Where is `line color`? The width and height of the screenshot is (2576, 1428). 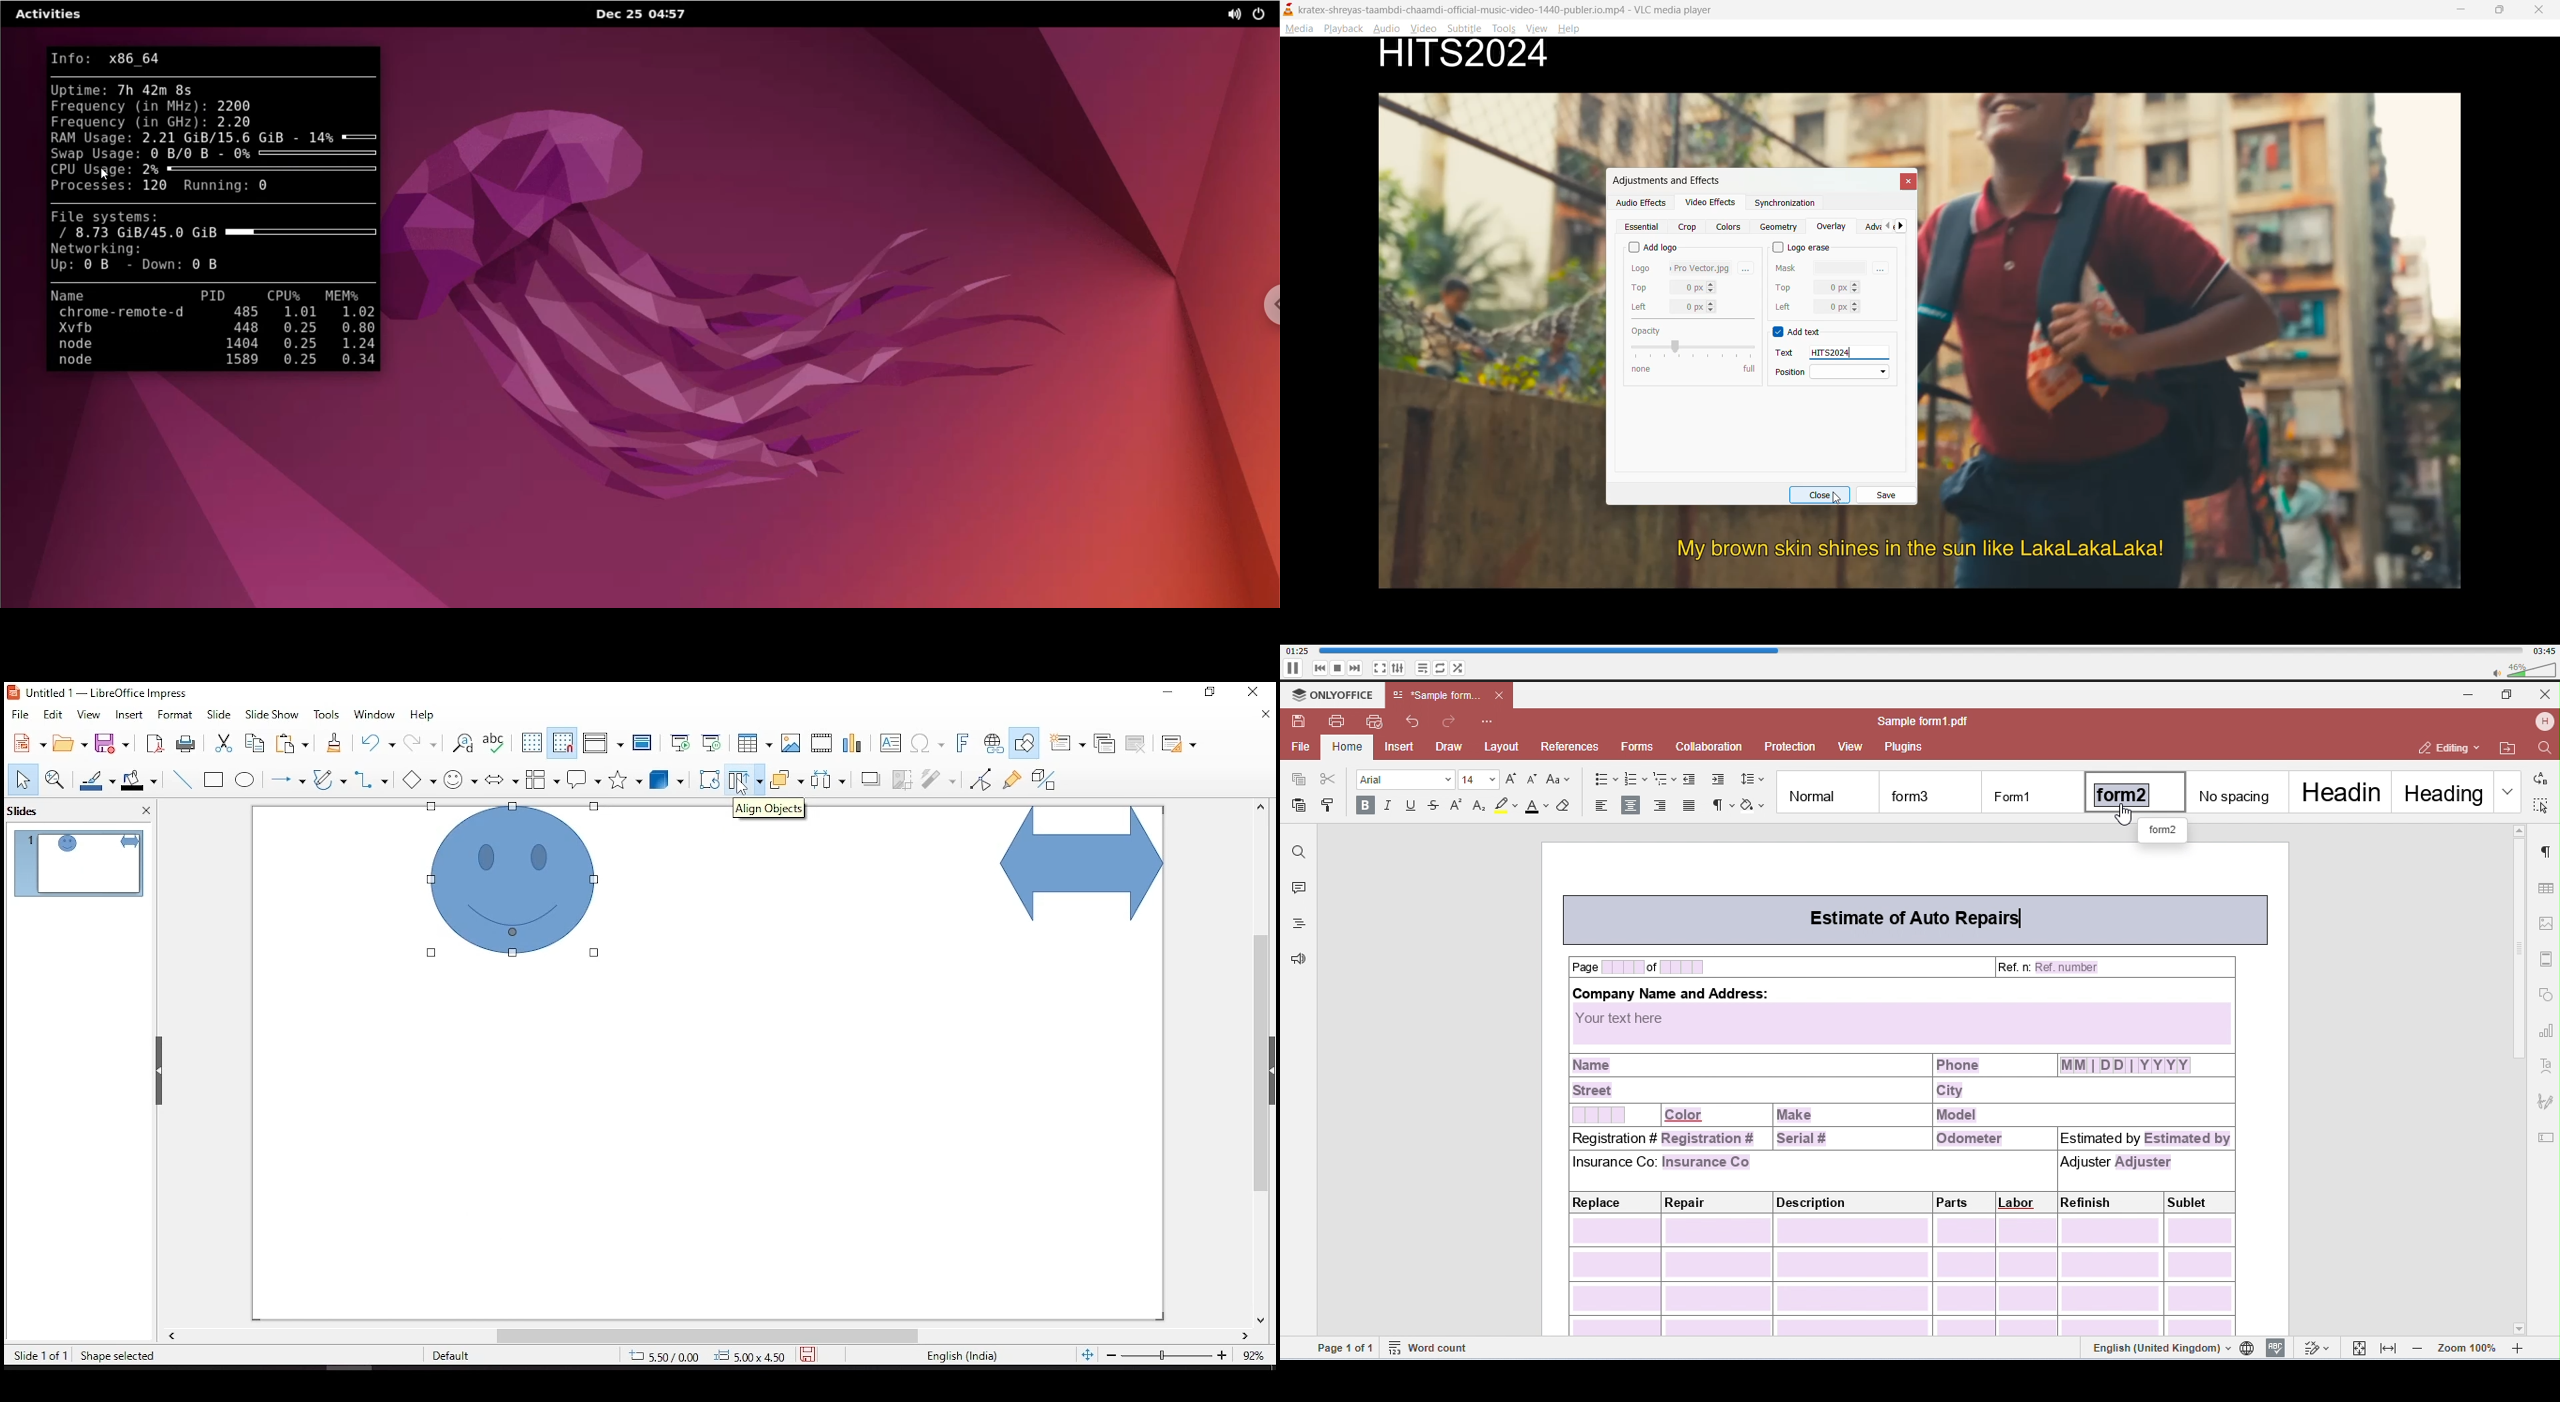
line color is located at coordinates (99, 780).